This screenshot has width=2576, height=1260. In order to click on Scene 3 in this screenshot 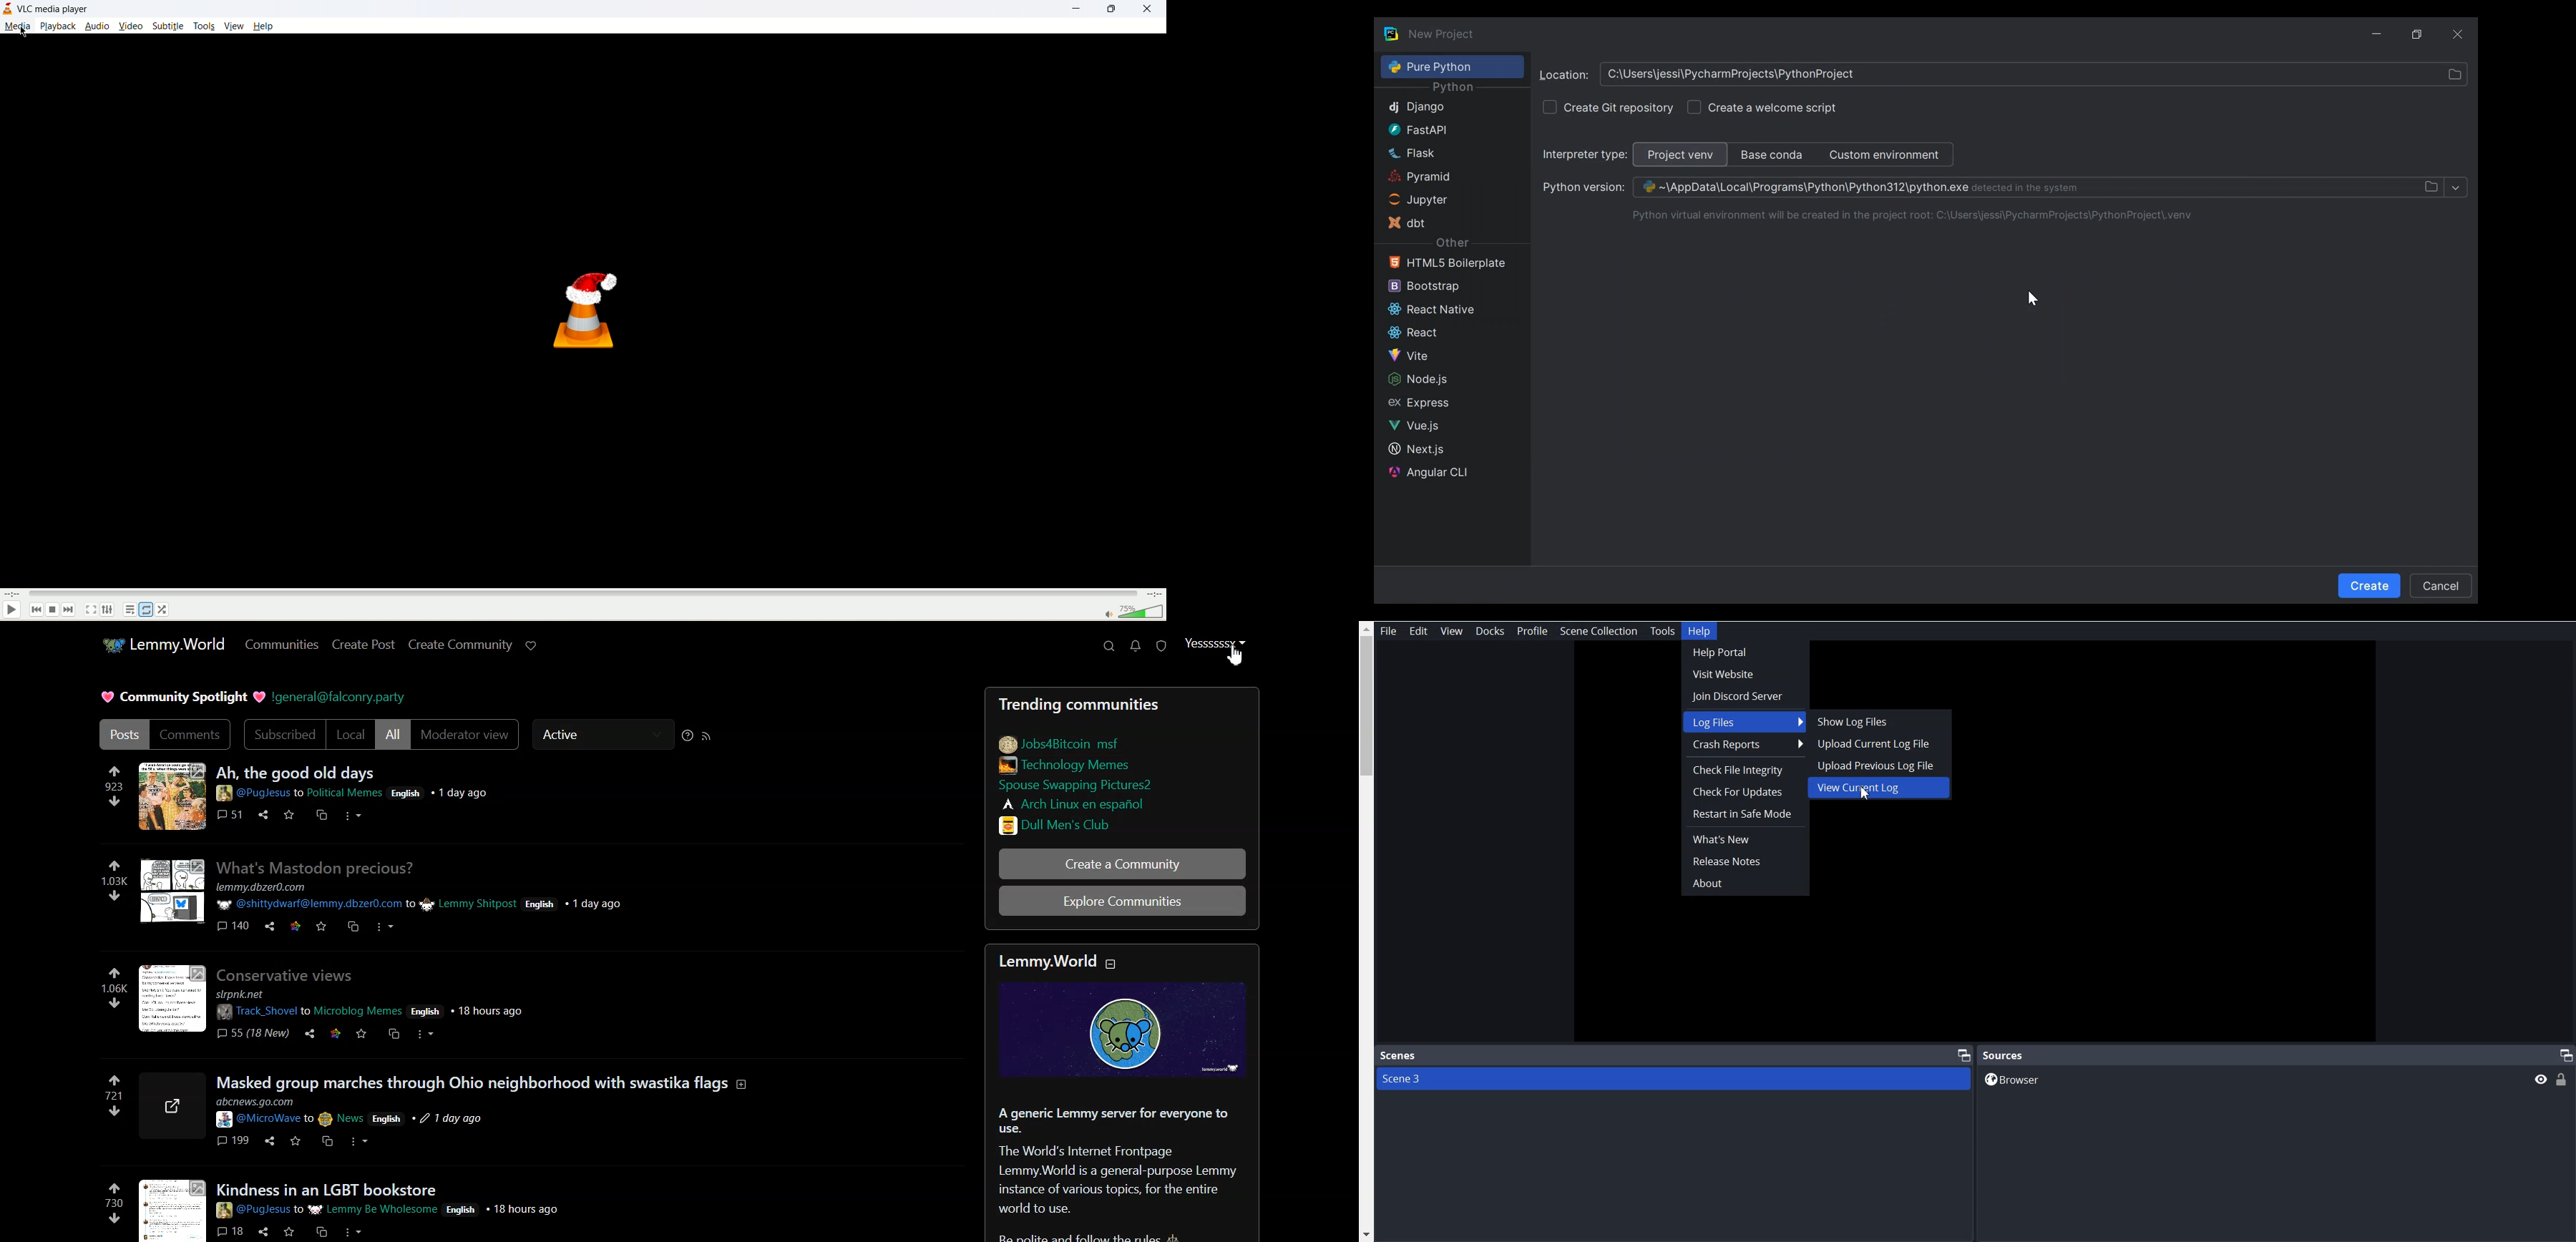, I will do `click(1675, 1079)`.